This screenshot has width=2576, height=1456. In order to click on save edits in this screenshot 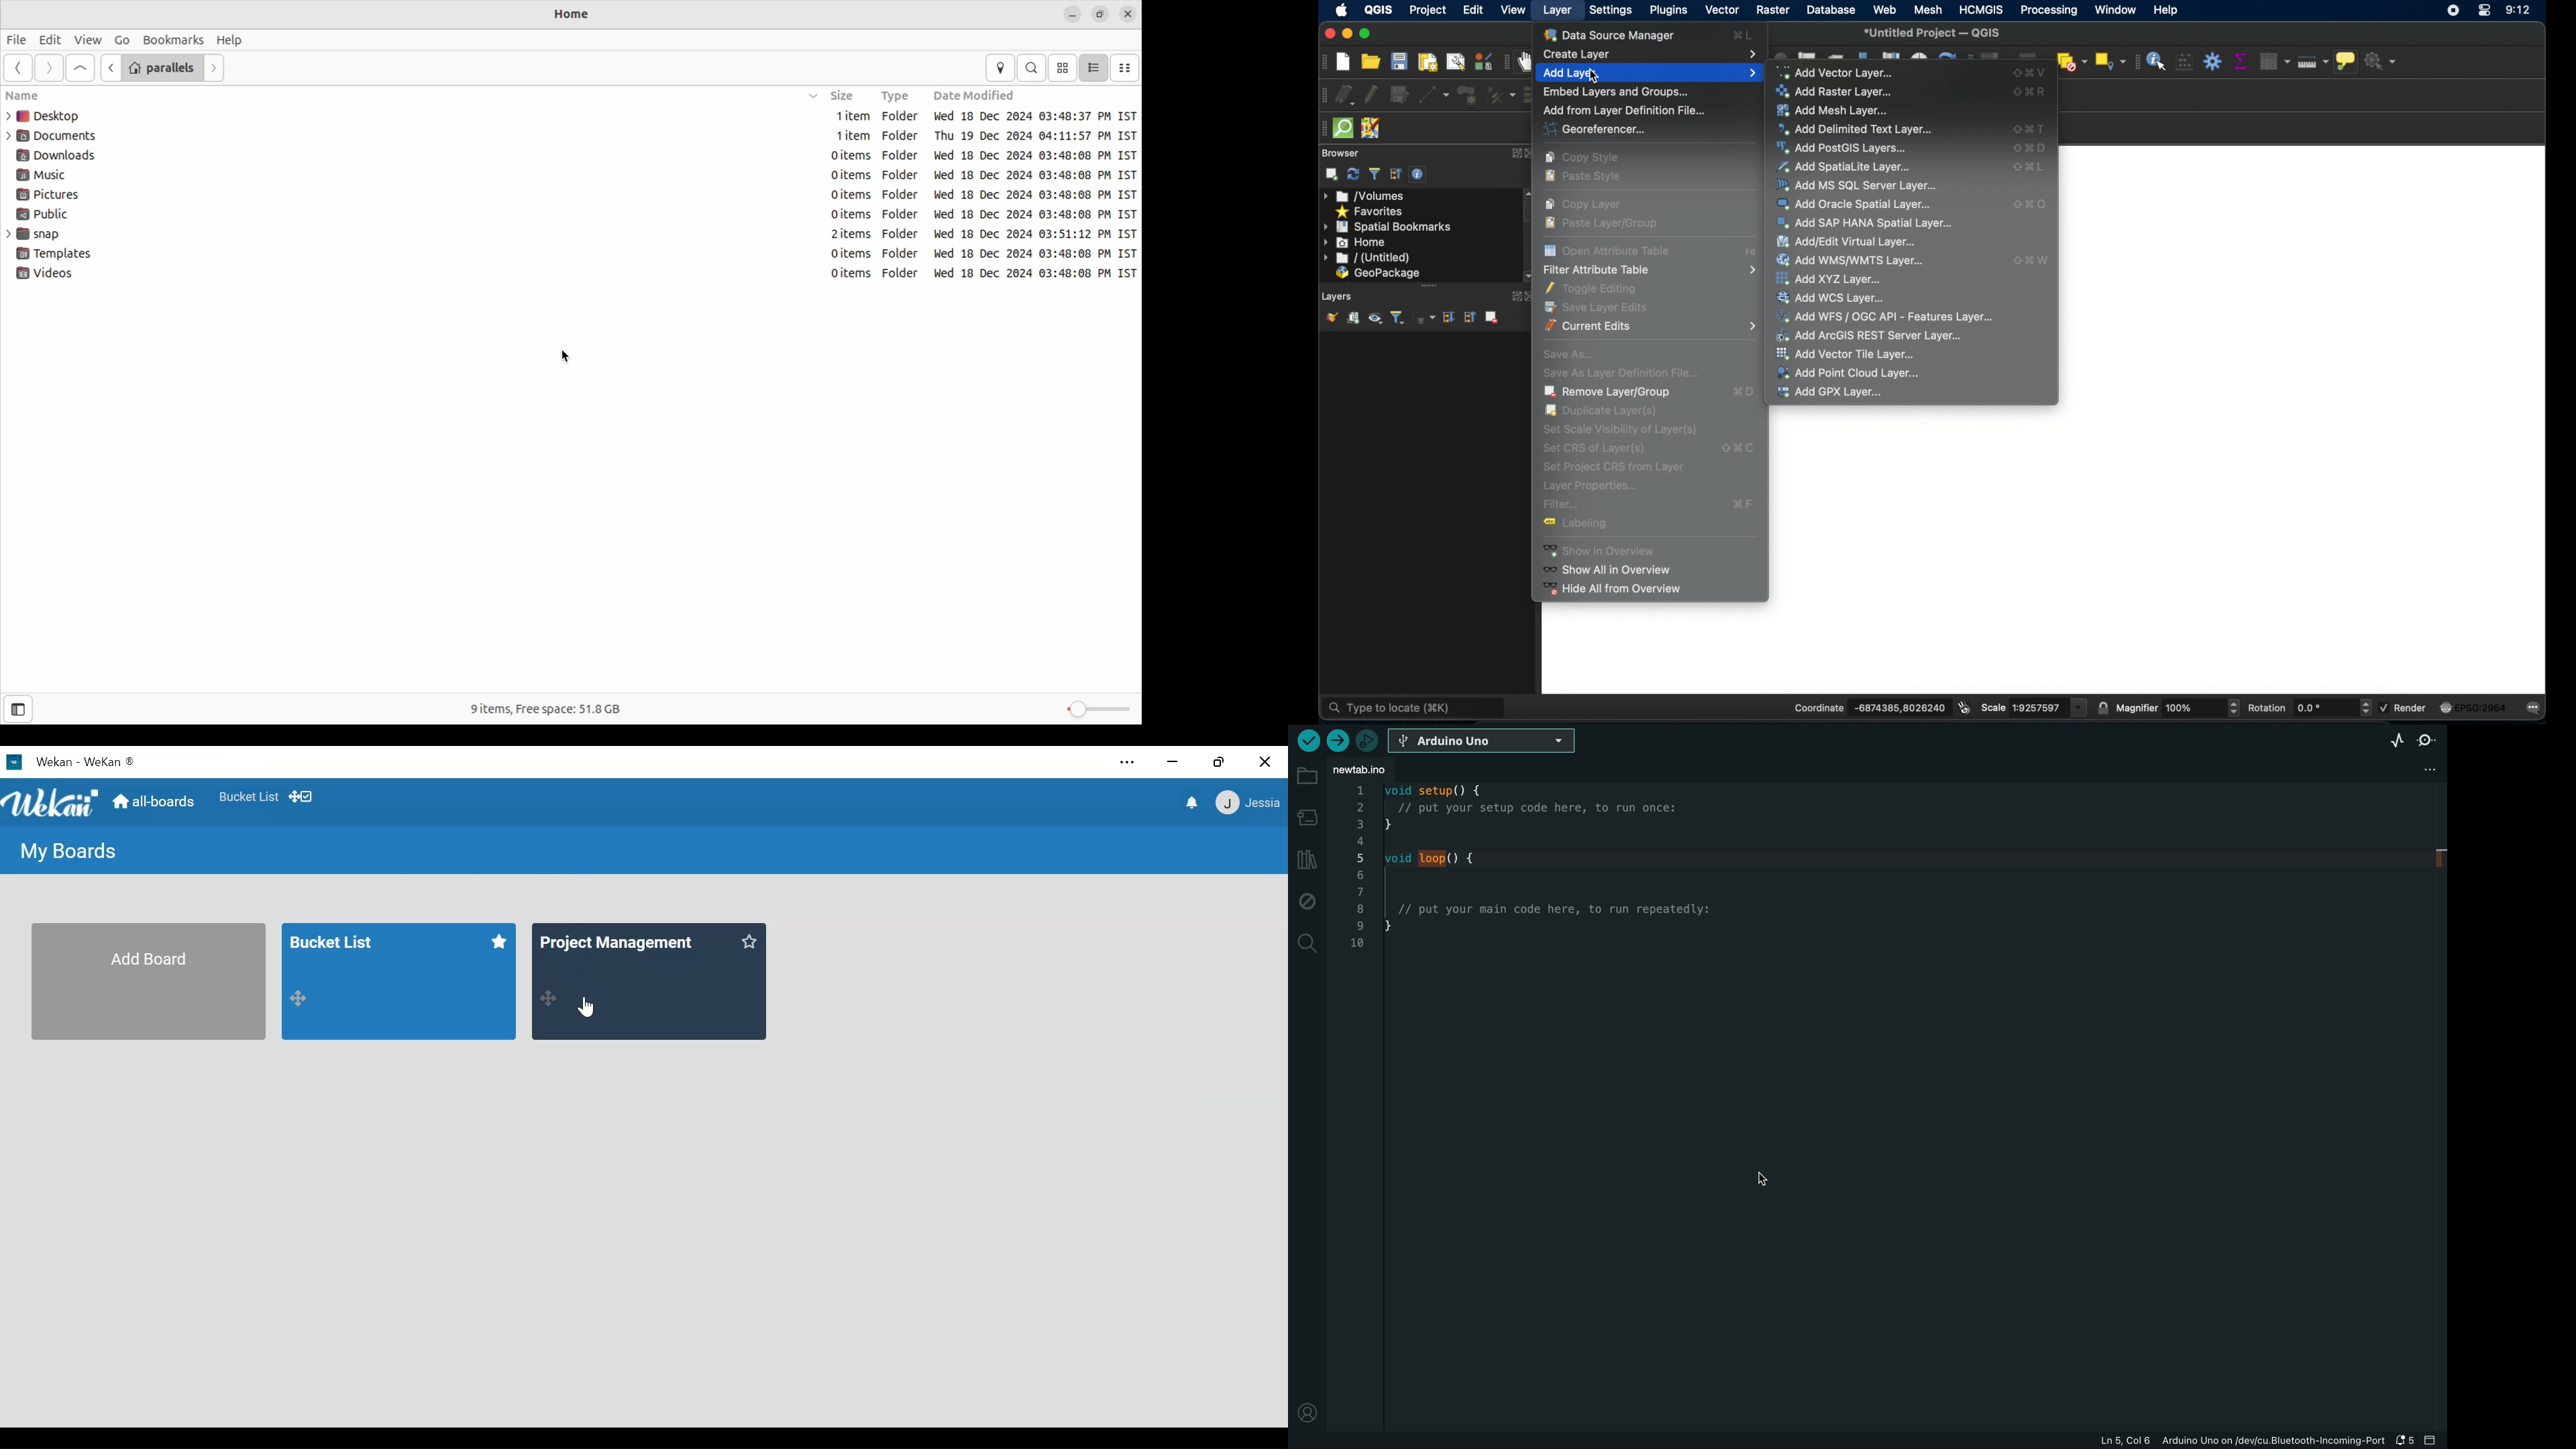, I will do `click(1399, 95)`.